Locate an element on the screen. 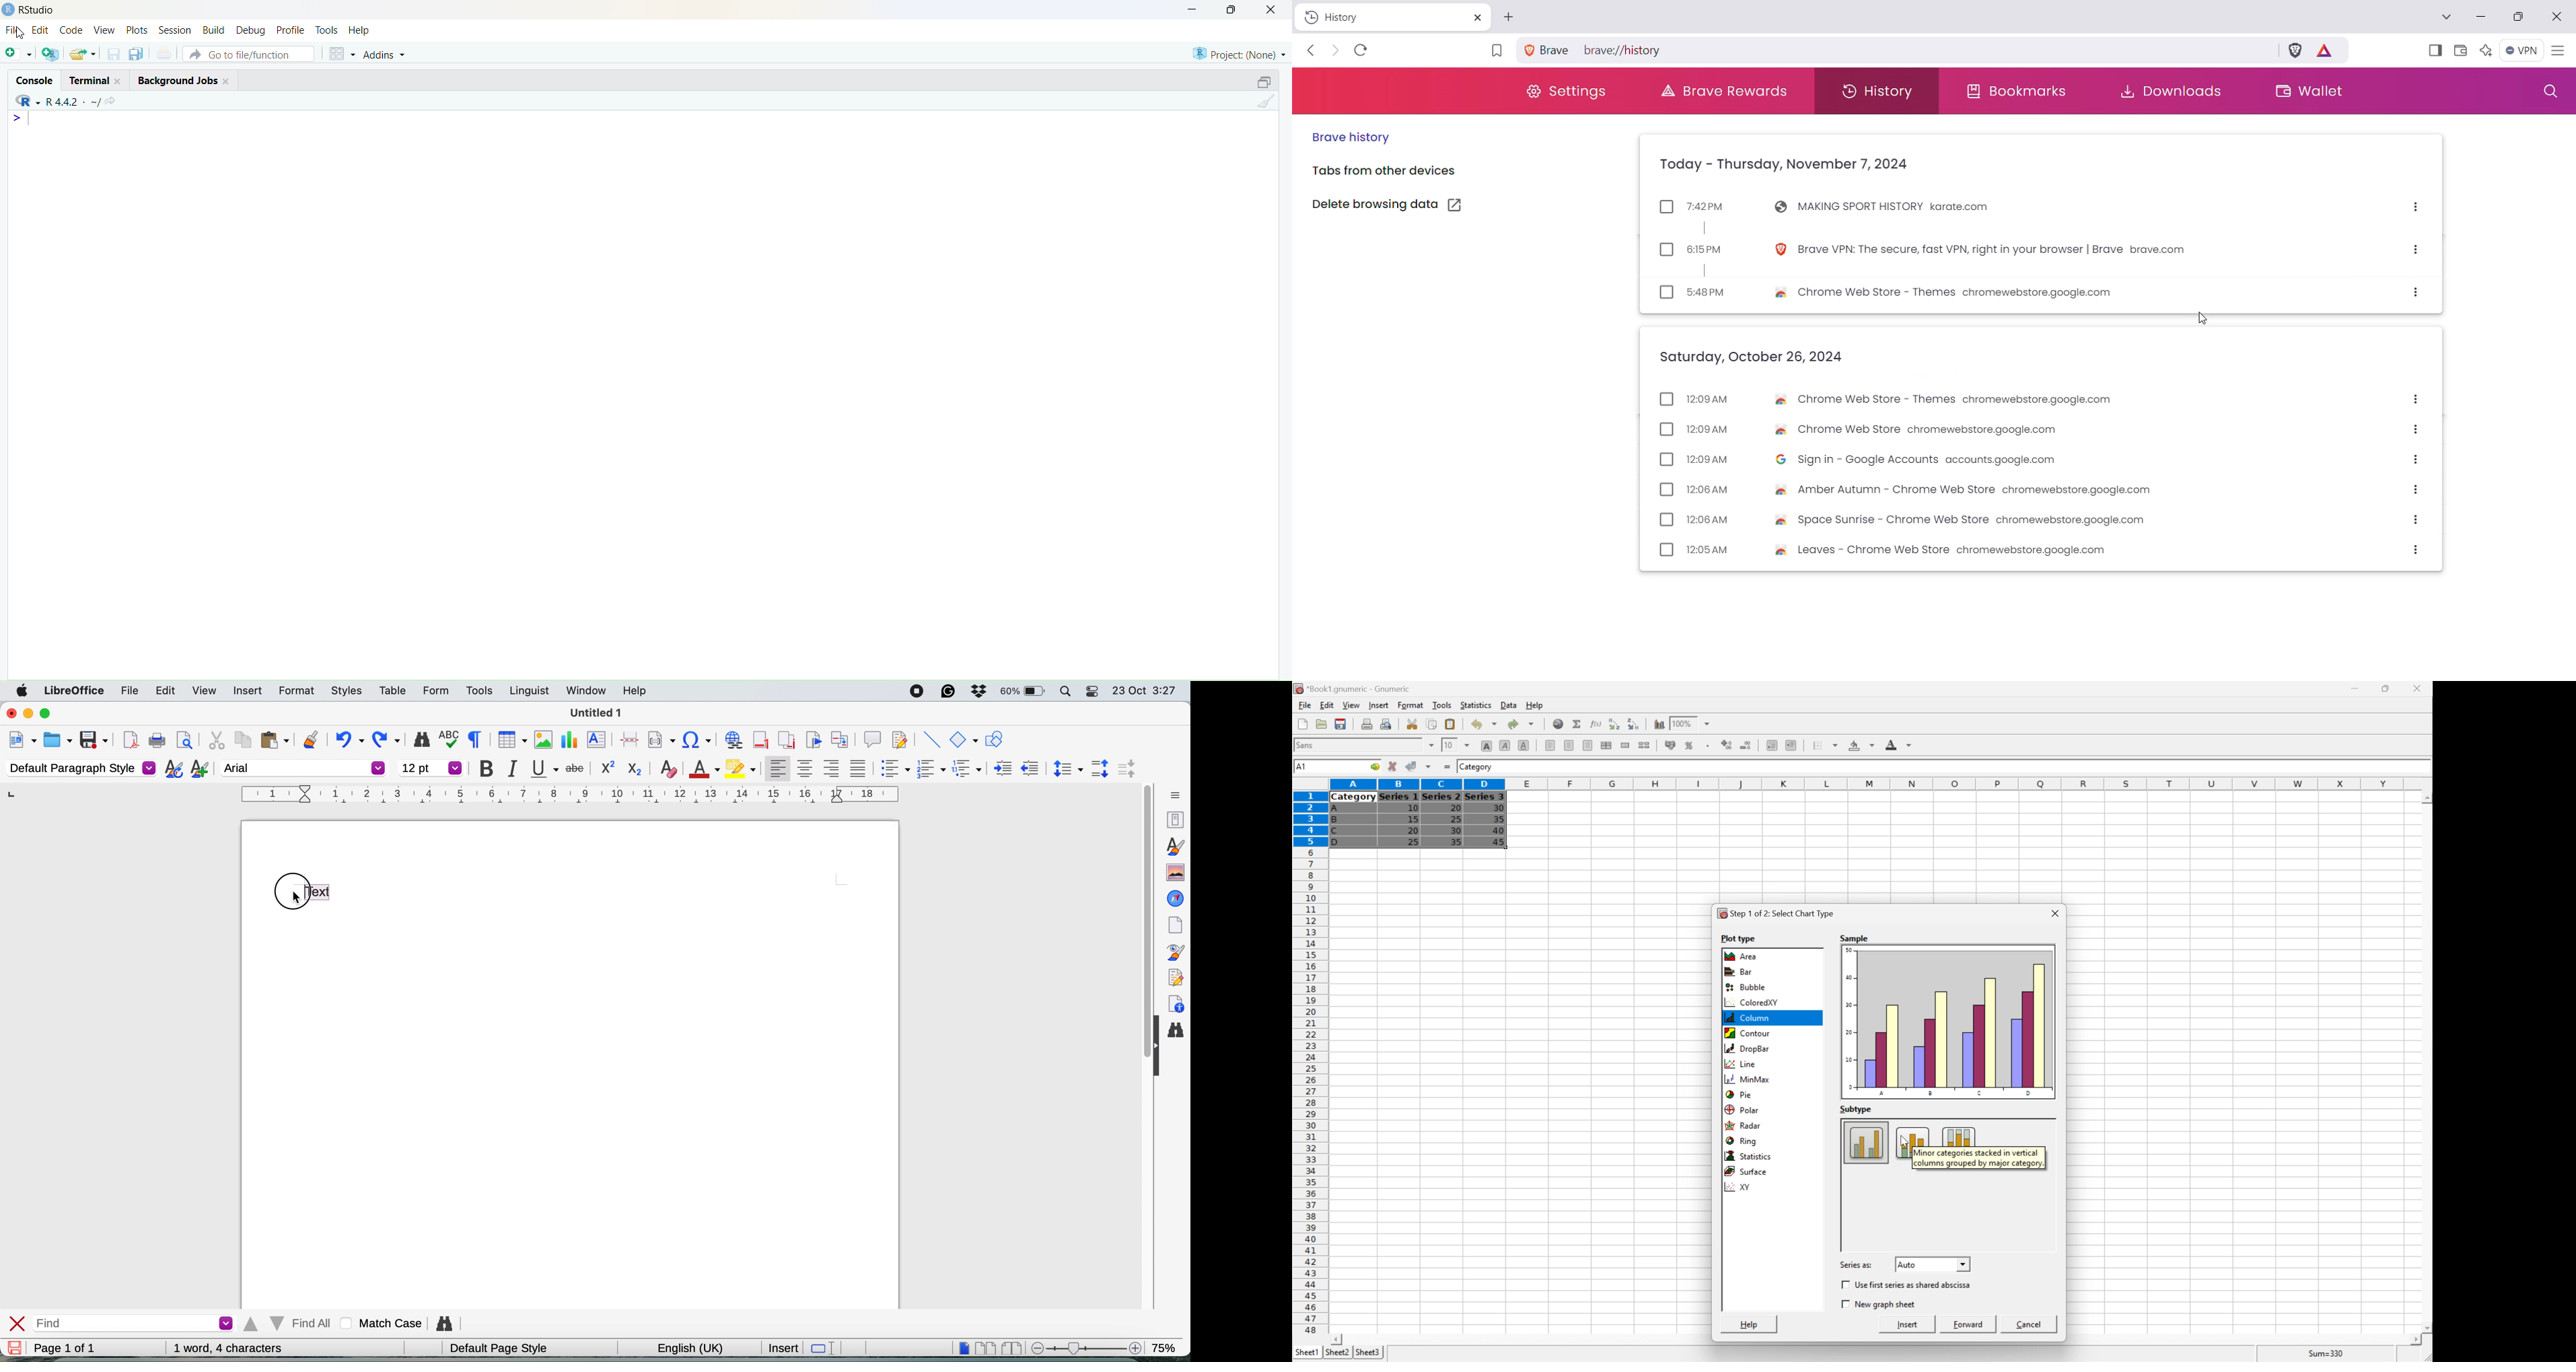 The image size is (2576, 1372). insert footnote is located at coordinates (760, 740).